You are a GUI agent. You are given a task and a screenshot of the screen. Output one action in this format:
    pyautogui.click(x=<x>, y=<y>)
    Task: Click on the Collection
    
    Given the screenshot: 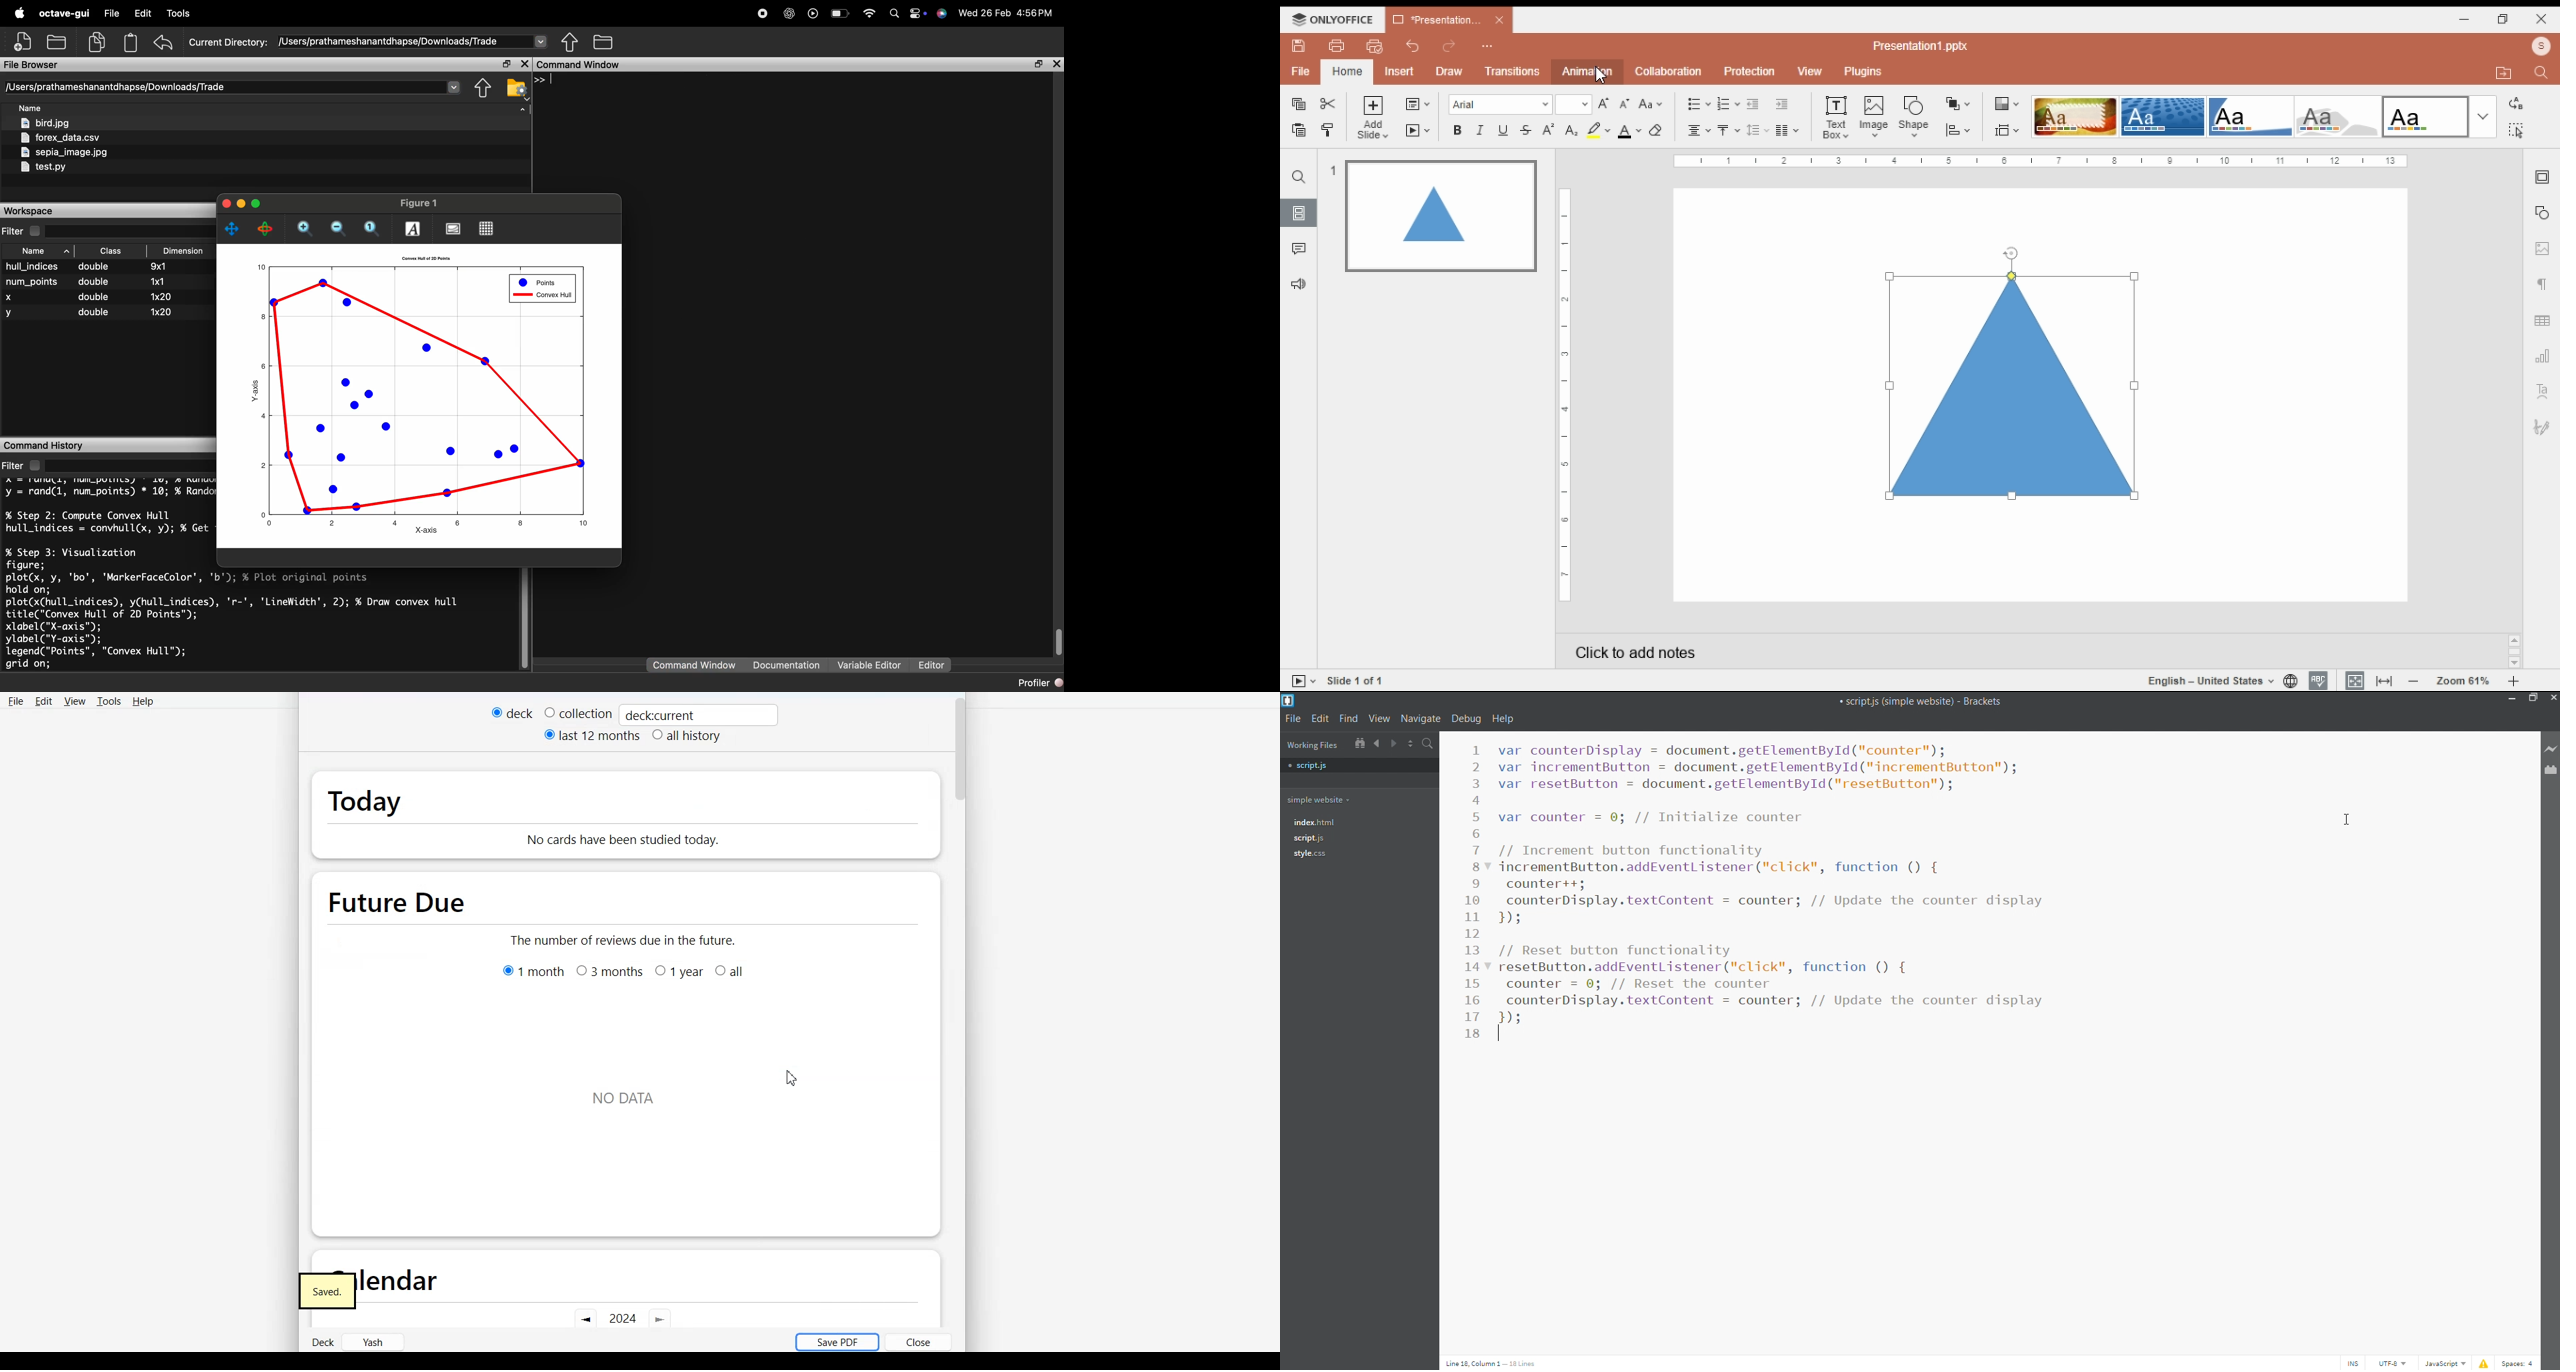 What is the action you would take?
    pyautogui.click(x=578, y=713)
    